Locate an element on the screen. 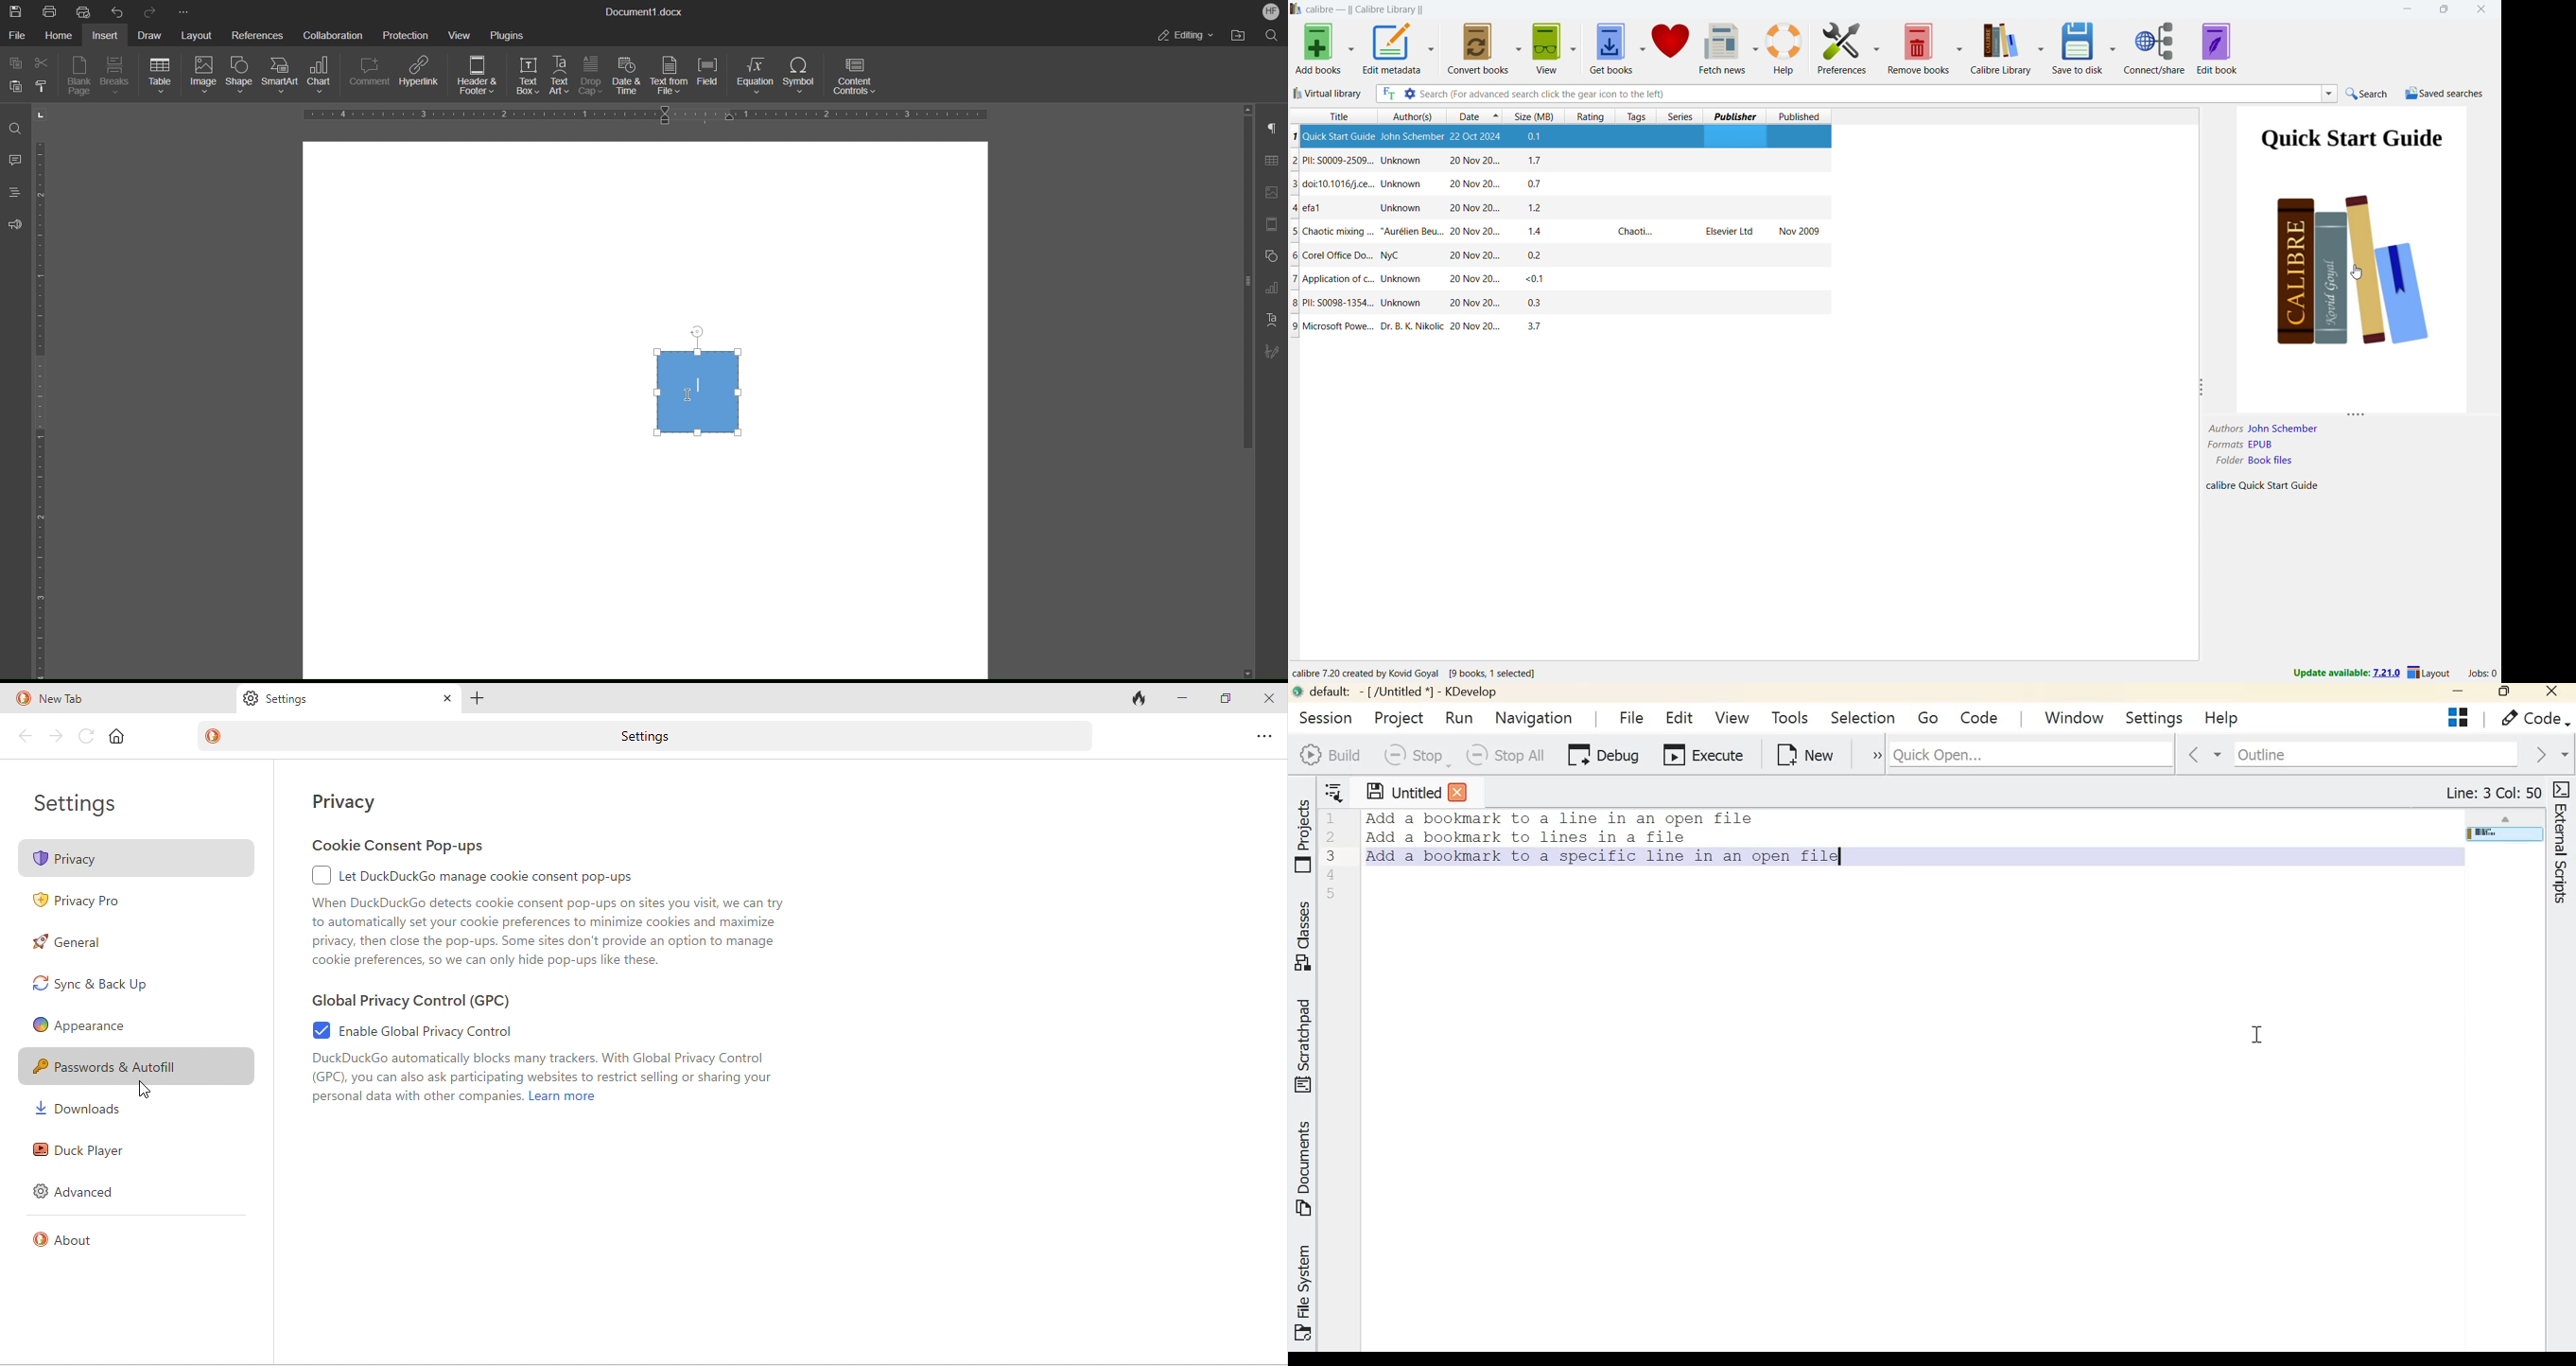  resize is located at coordinates (2203, 388).